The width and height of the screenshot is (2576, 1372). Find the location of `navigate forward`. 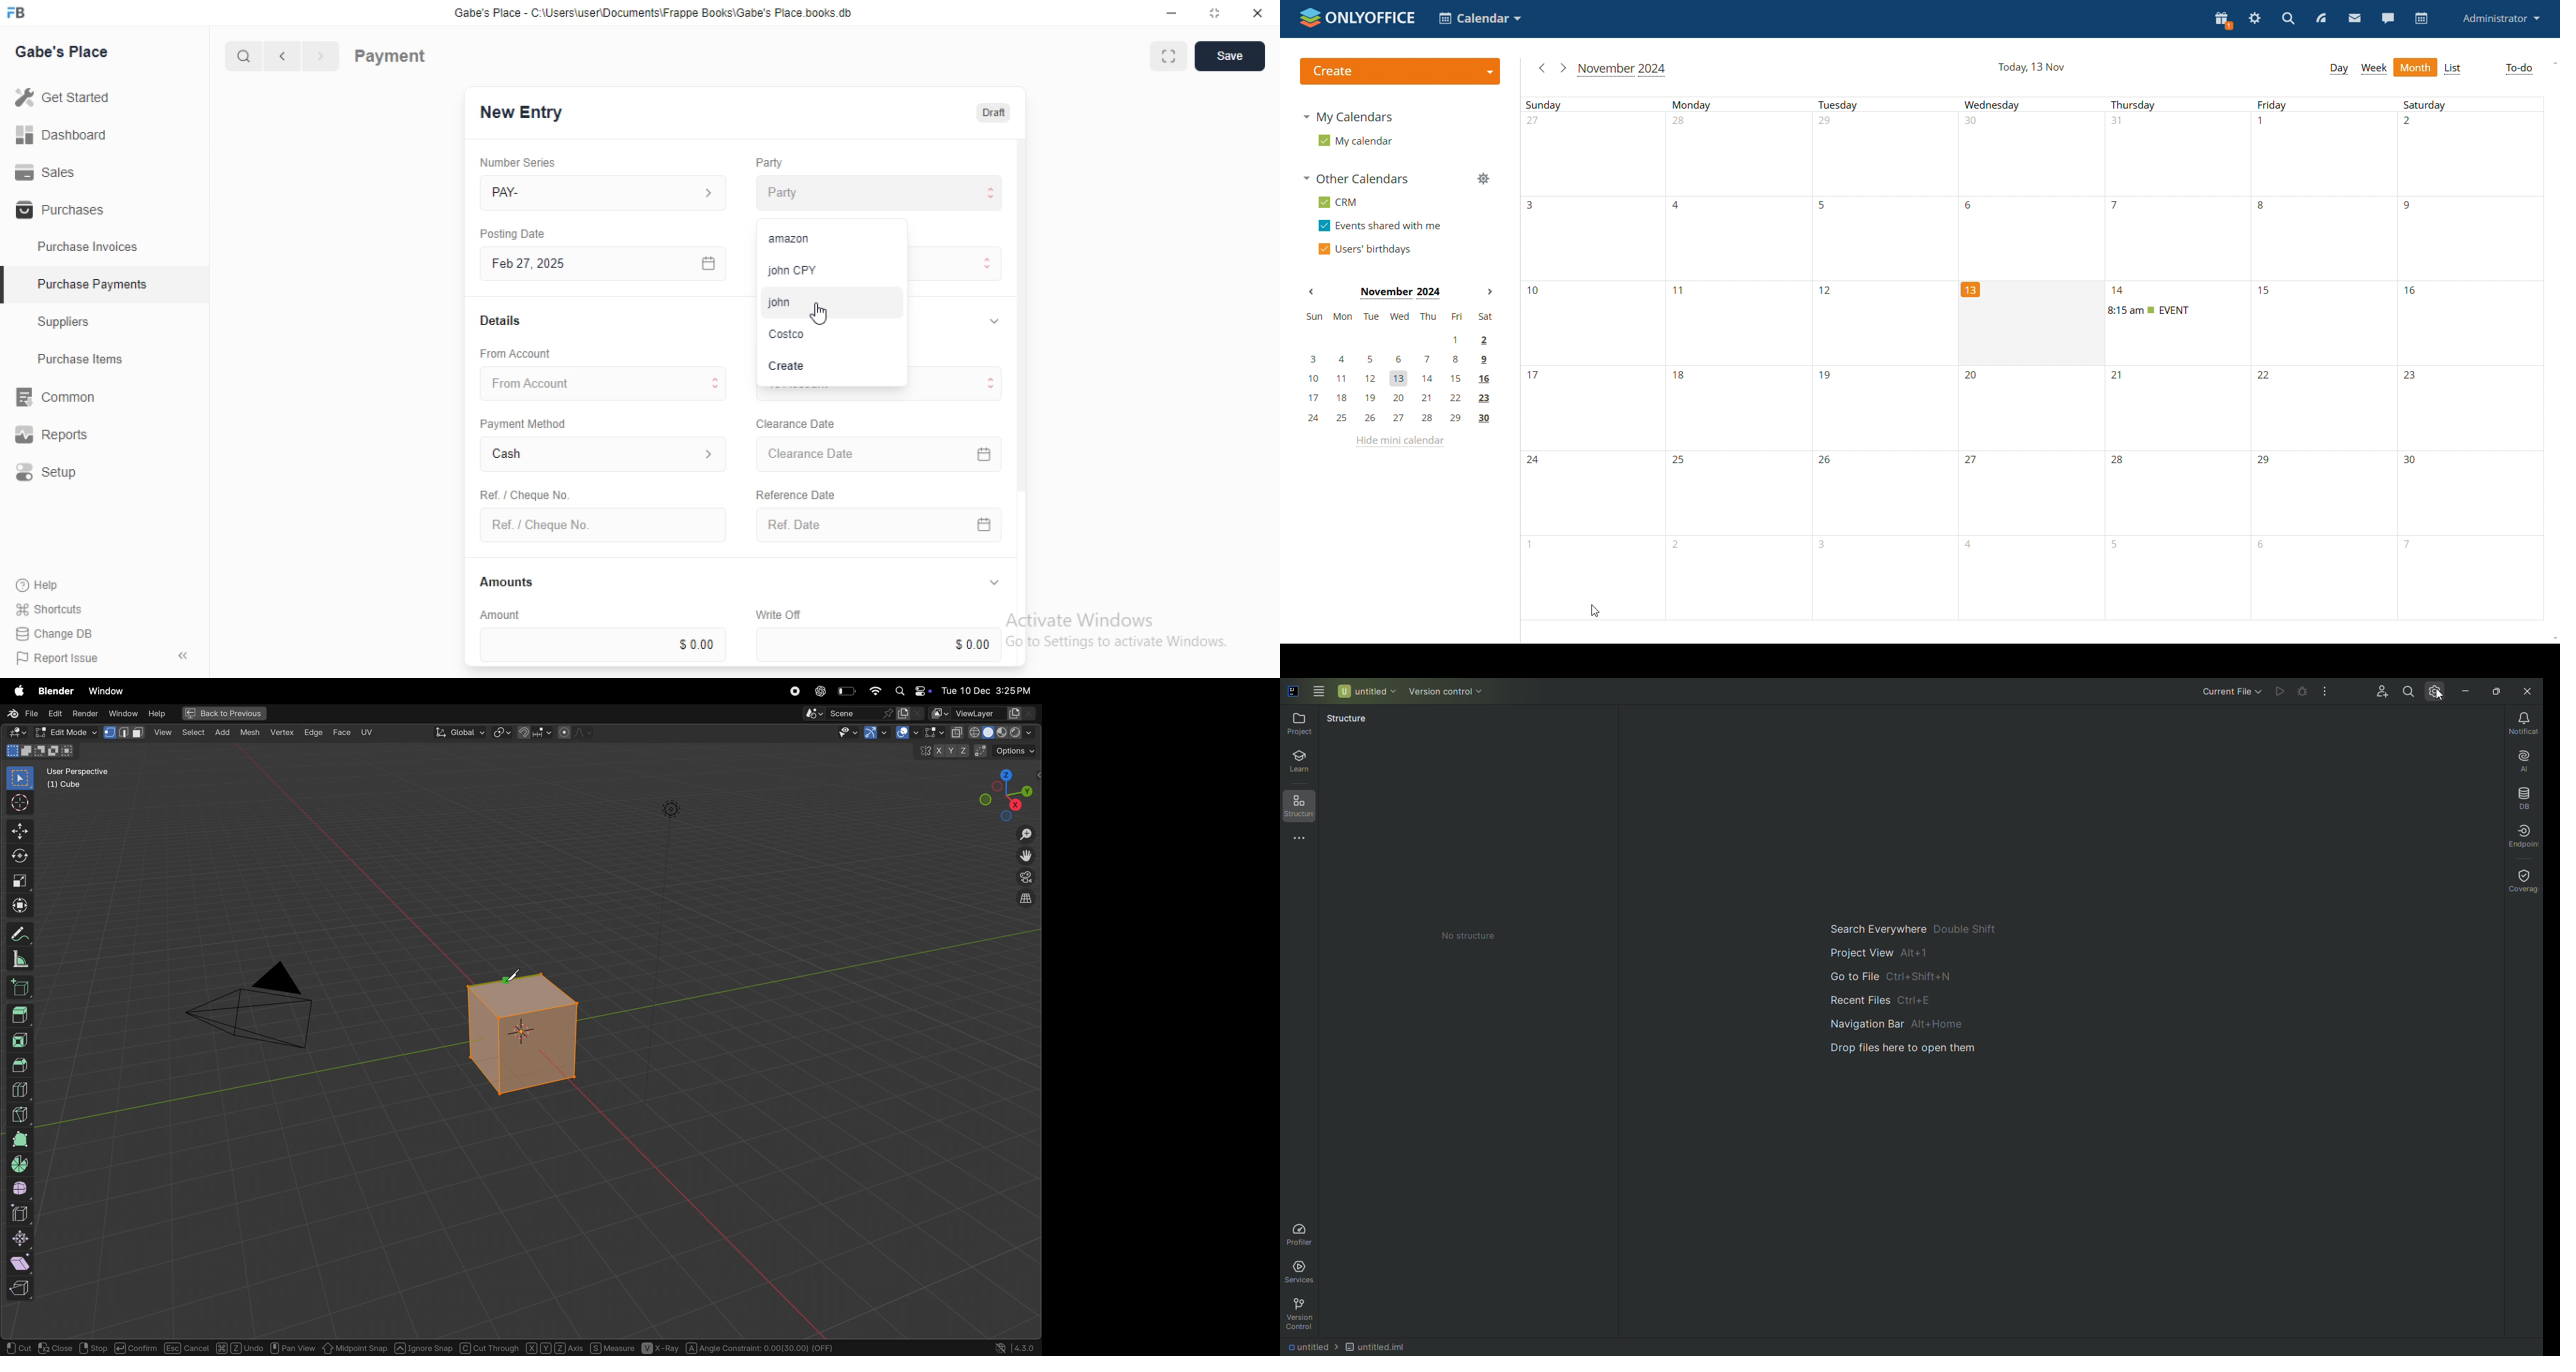

navigate forward is located at coordinates (322, 57).